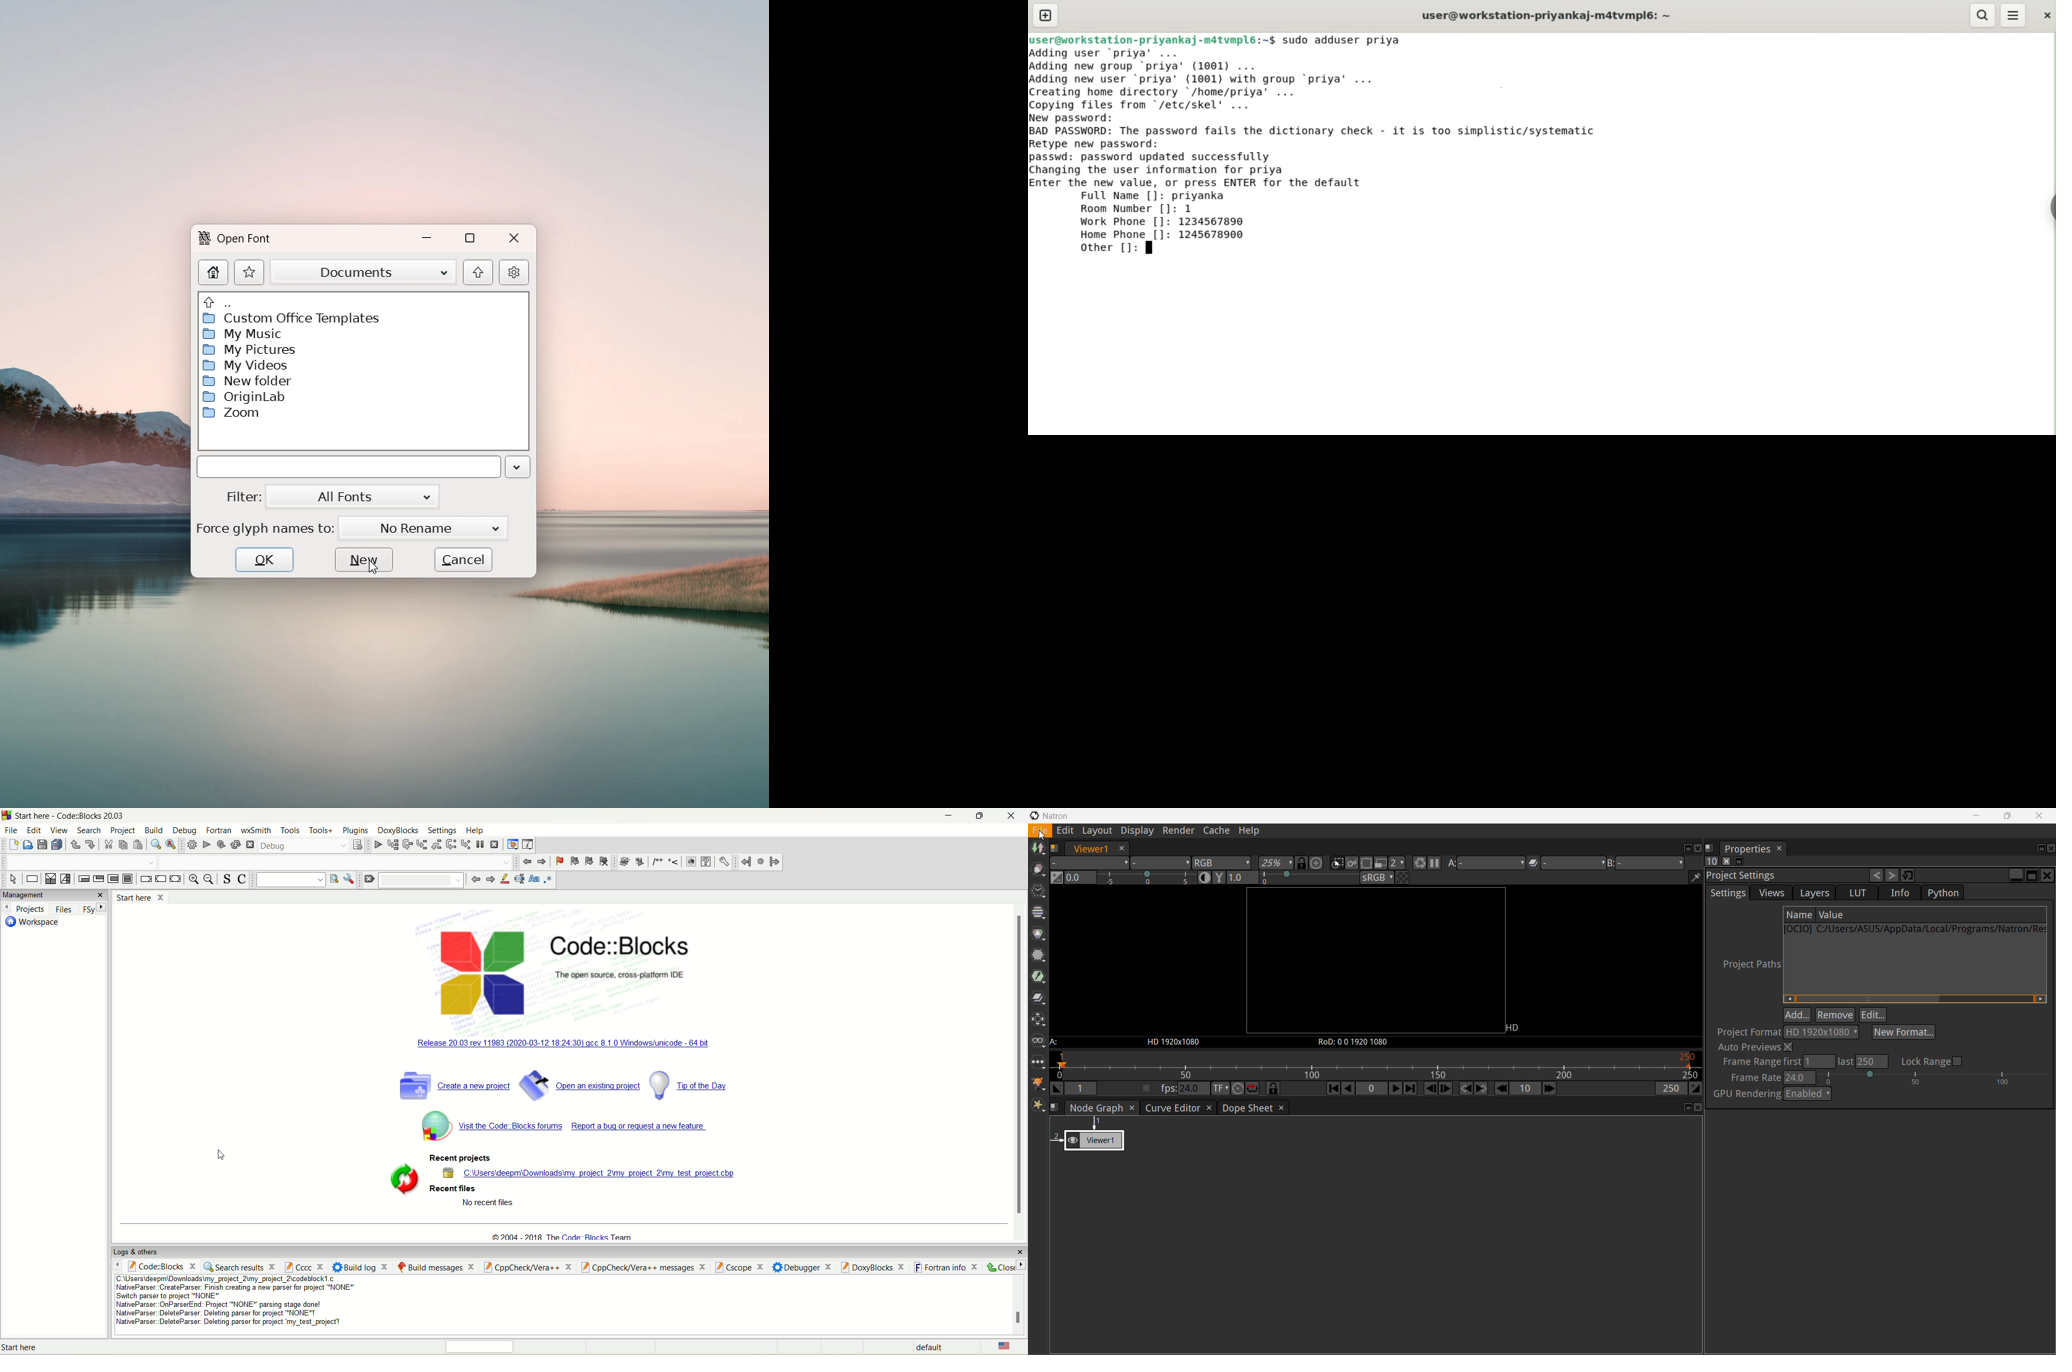  I want to click on fortran info, so click(950, 1268).